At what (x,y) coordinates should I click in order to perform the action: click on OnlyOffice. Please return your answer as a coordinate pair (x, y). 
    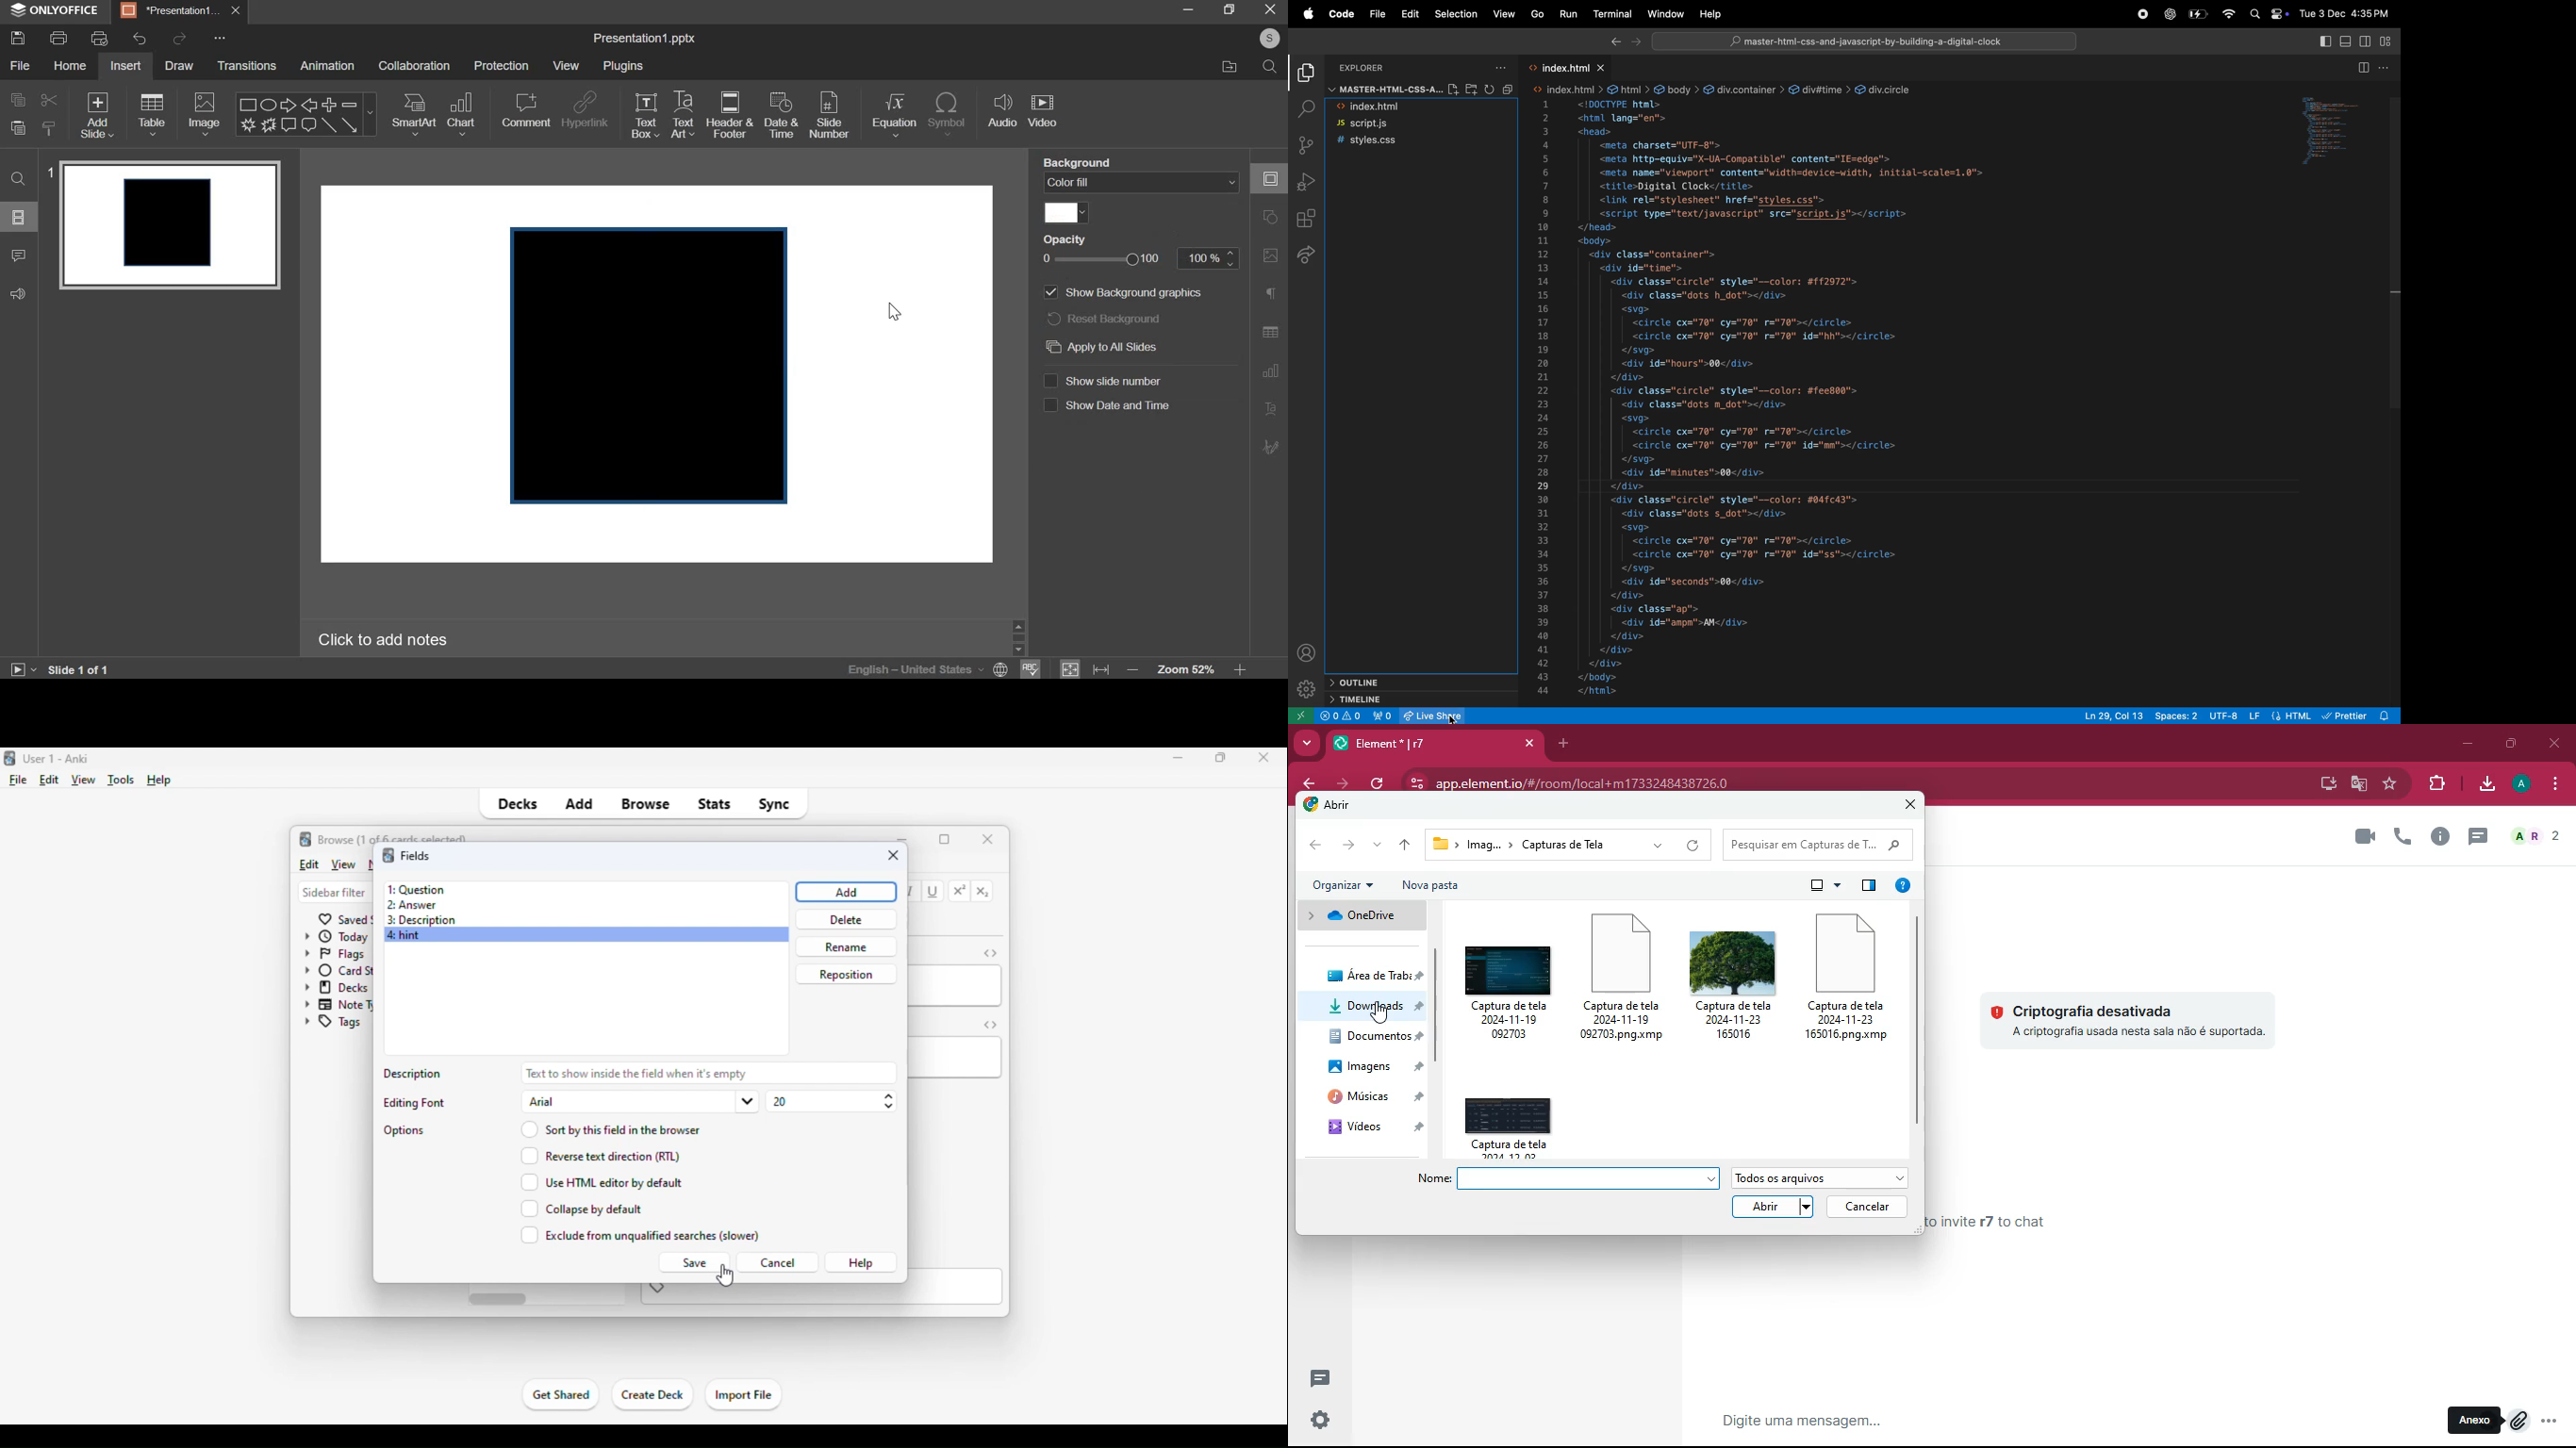
    Looking at the image, I should click on (56, 10).